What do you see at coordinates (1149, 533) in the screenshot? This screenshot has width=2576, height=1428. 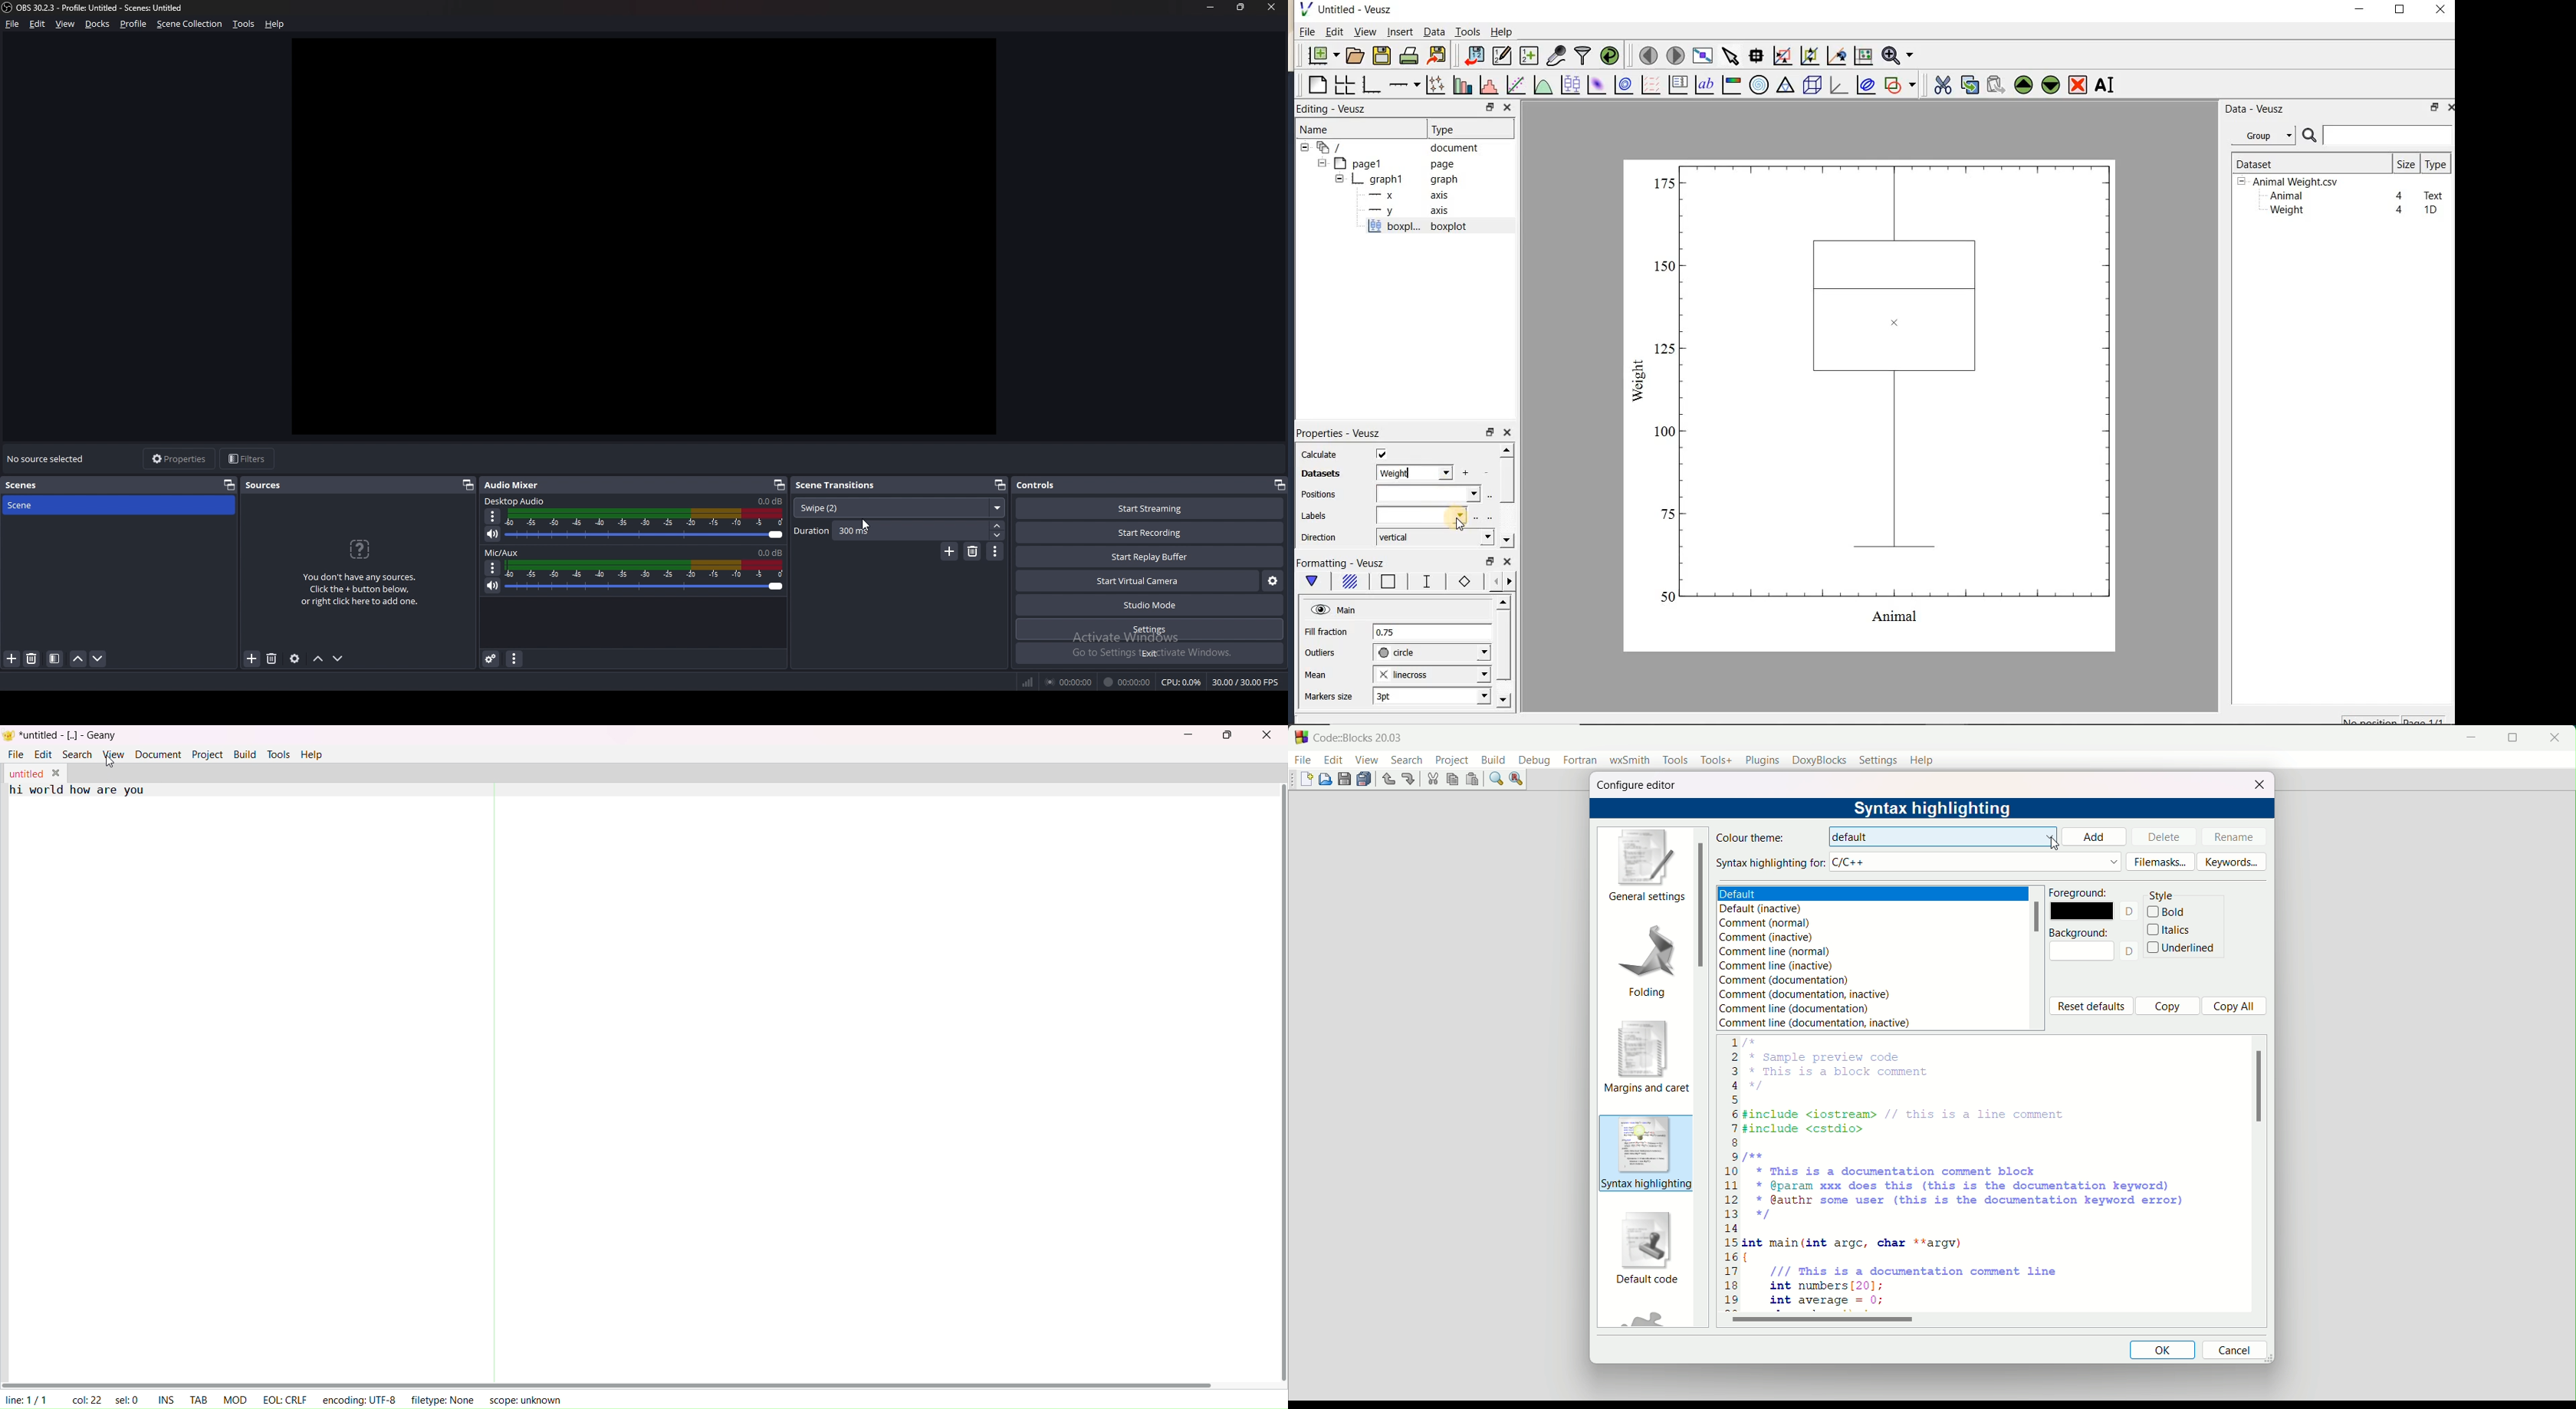 I see `start recording` at bounding box center [1149, 533].